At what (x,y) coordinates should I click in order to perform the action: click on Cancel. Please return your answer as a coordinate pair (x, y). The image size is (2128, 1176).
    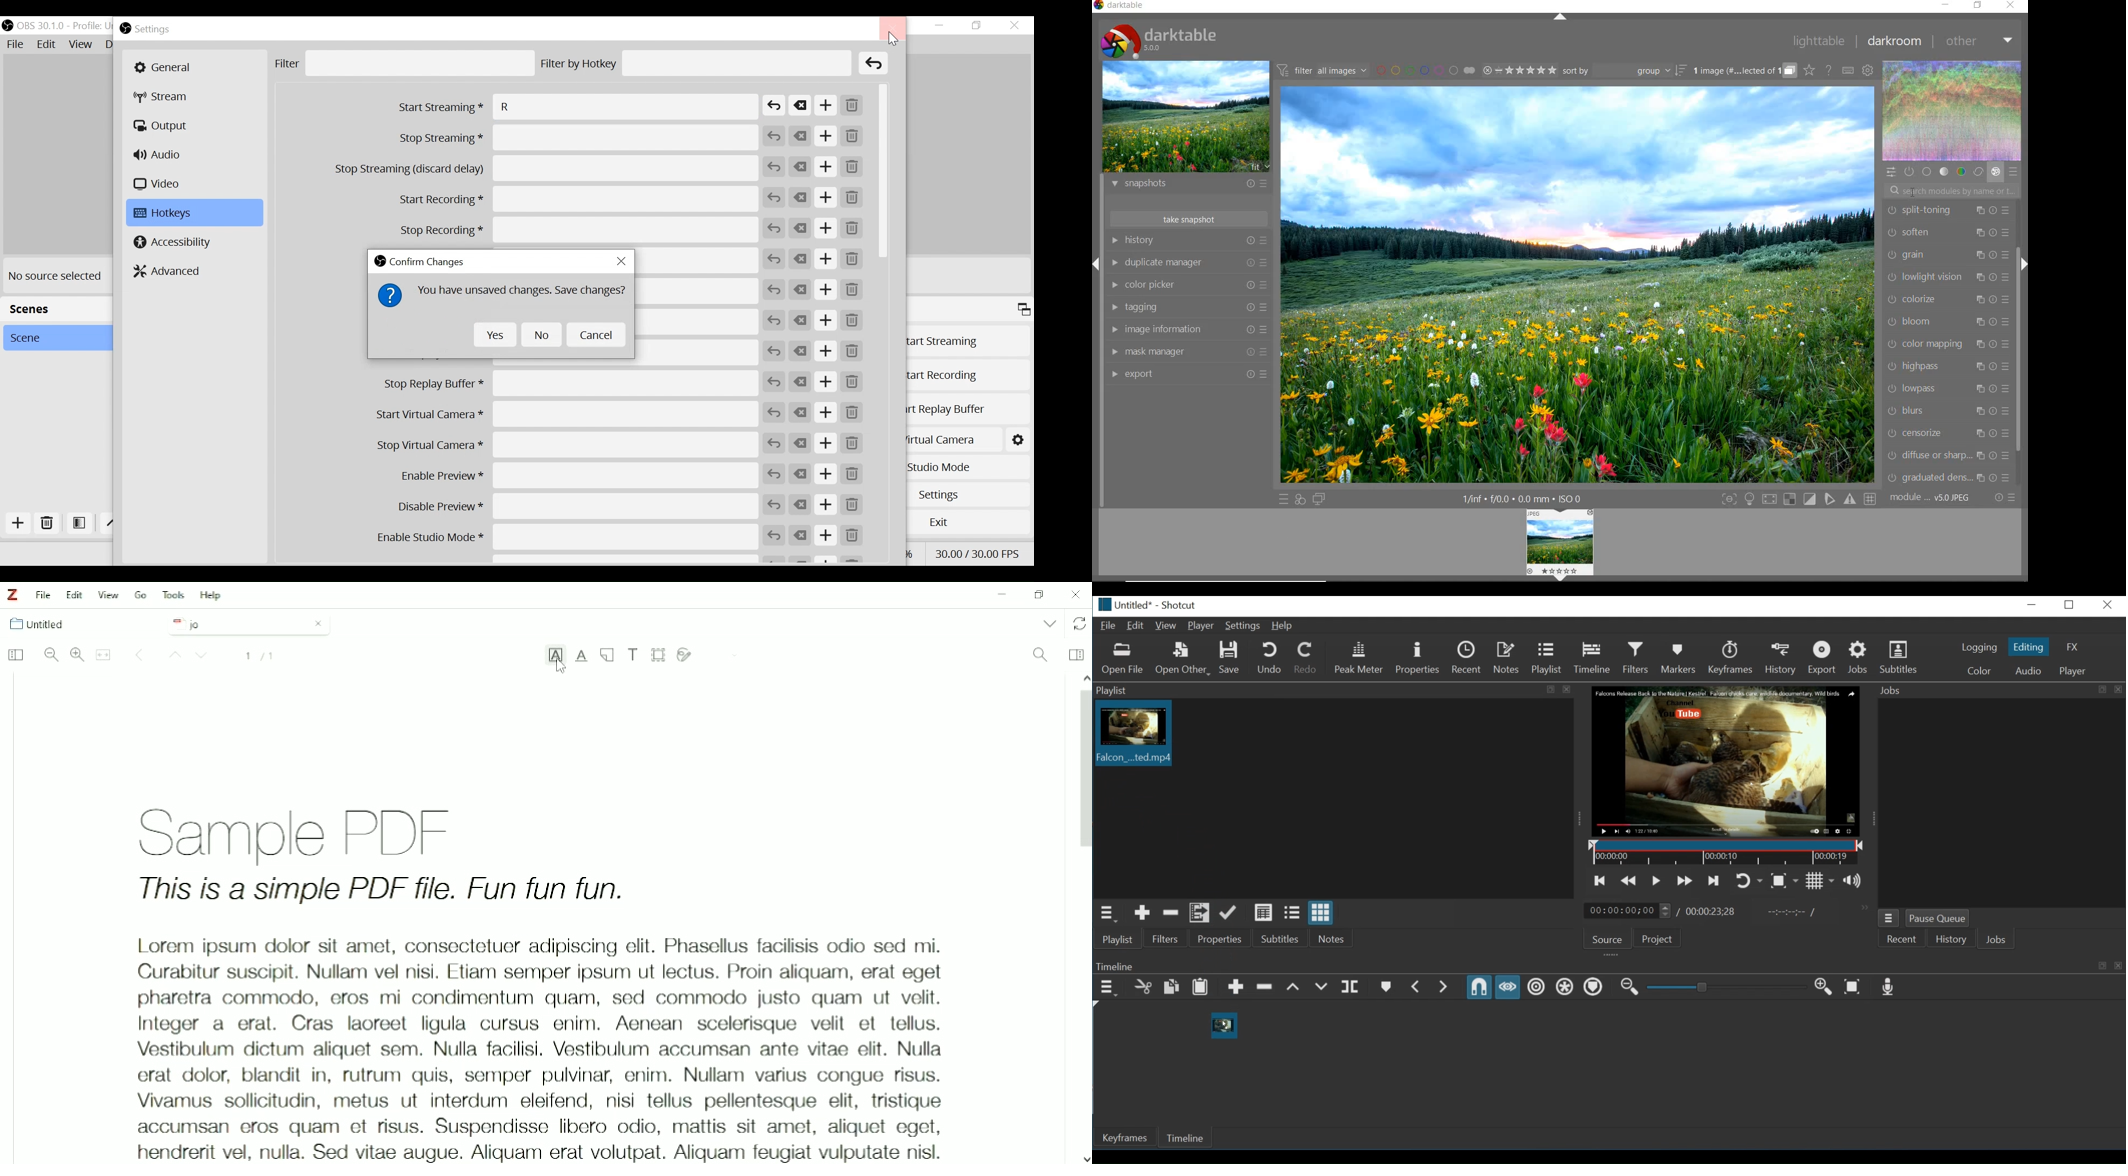
    Looking at the image, I should click on (595, 335).